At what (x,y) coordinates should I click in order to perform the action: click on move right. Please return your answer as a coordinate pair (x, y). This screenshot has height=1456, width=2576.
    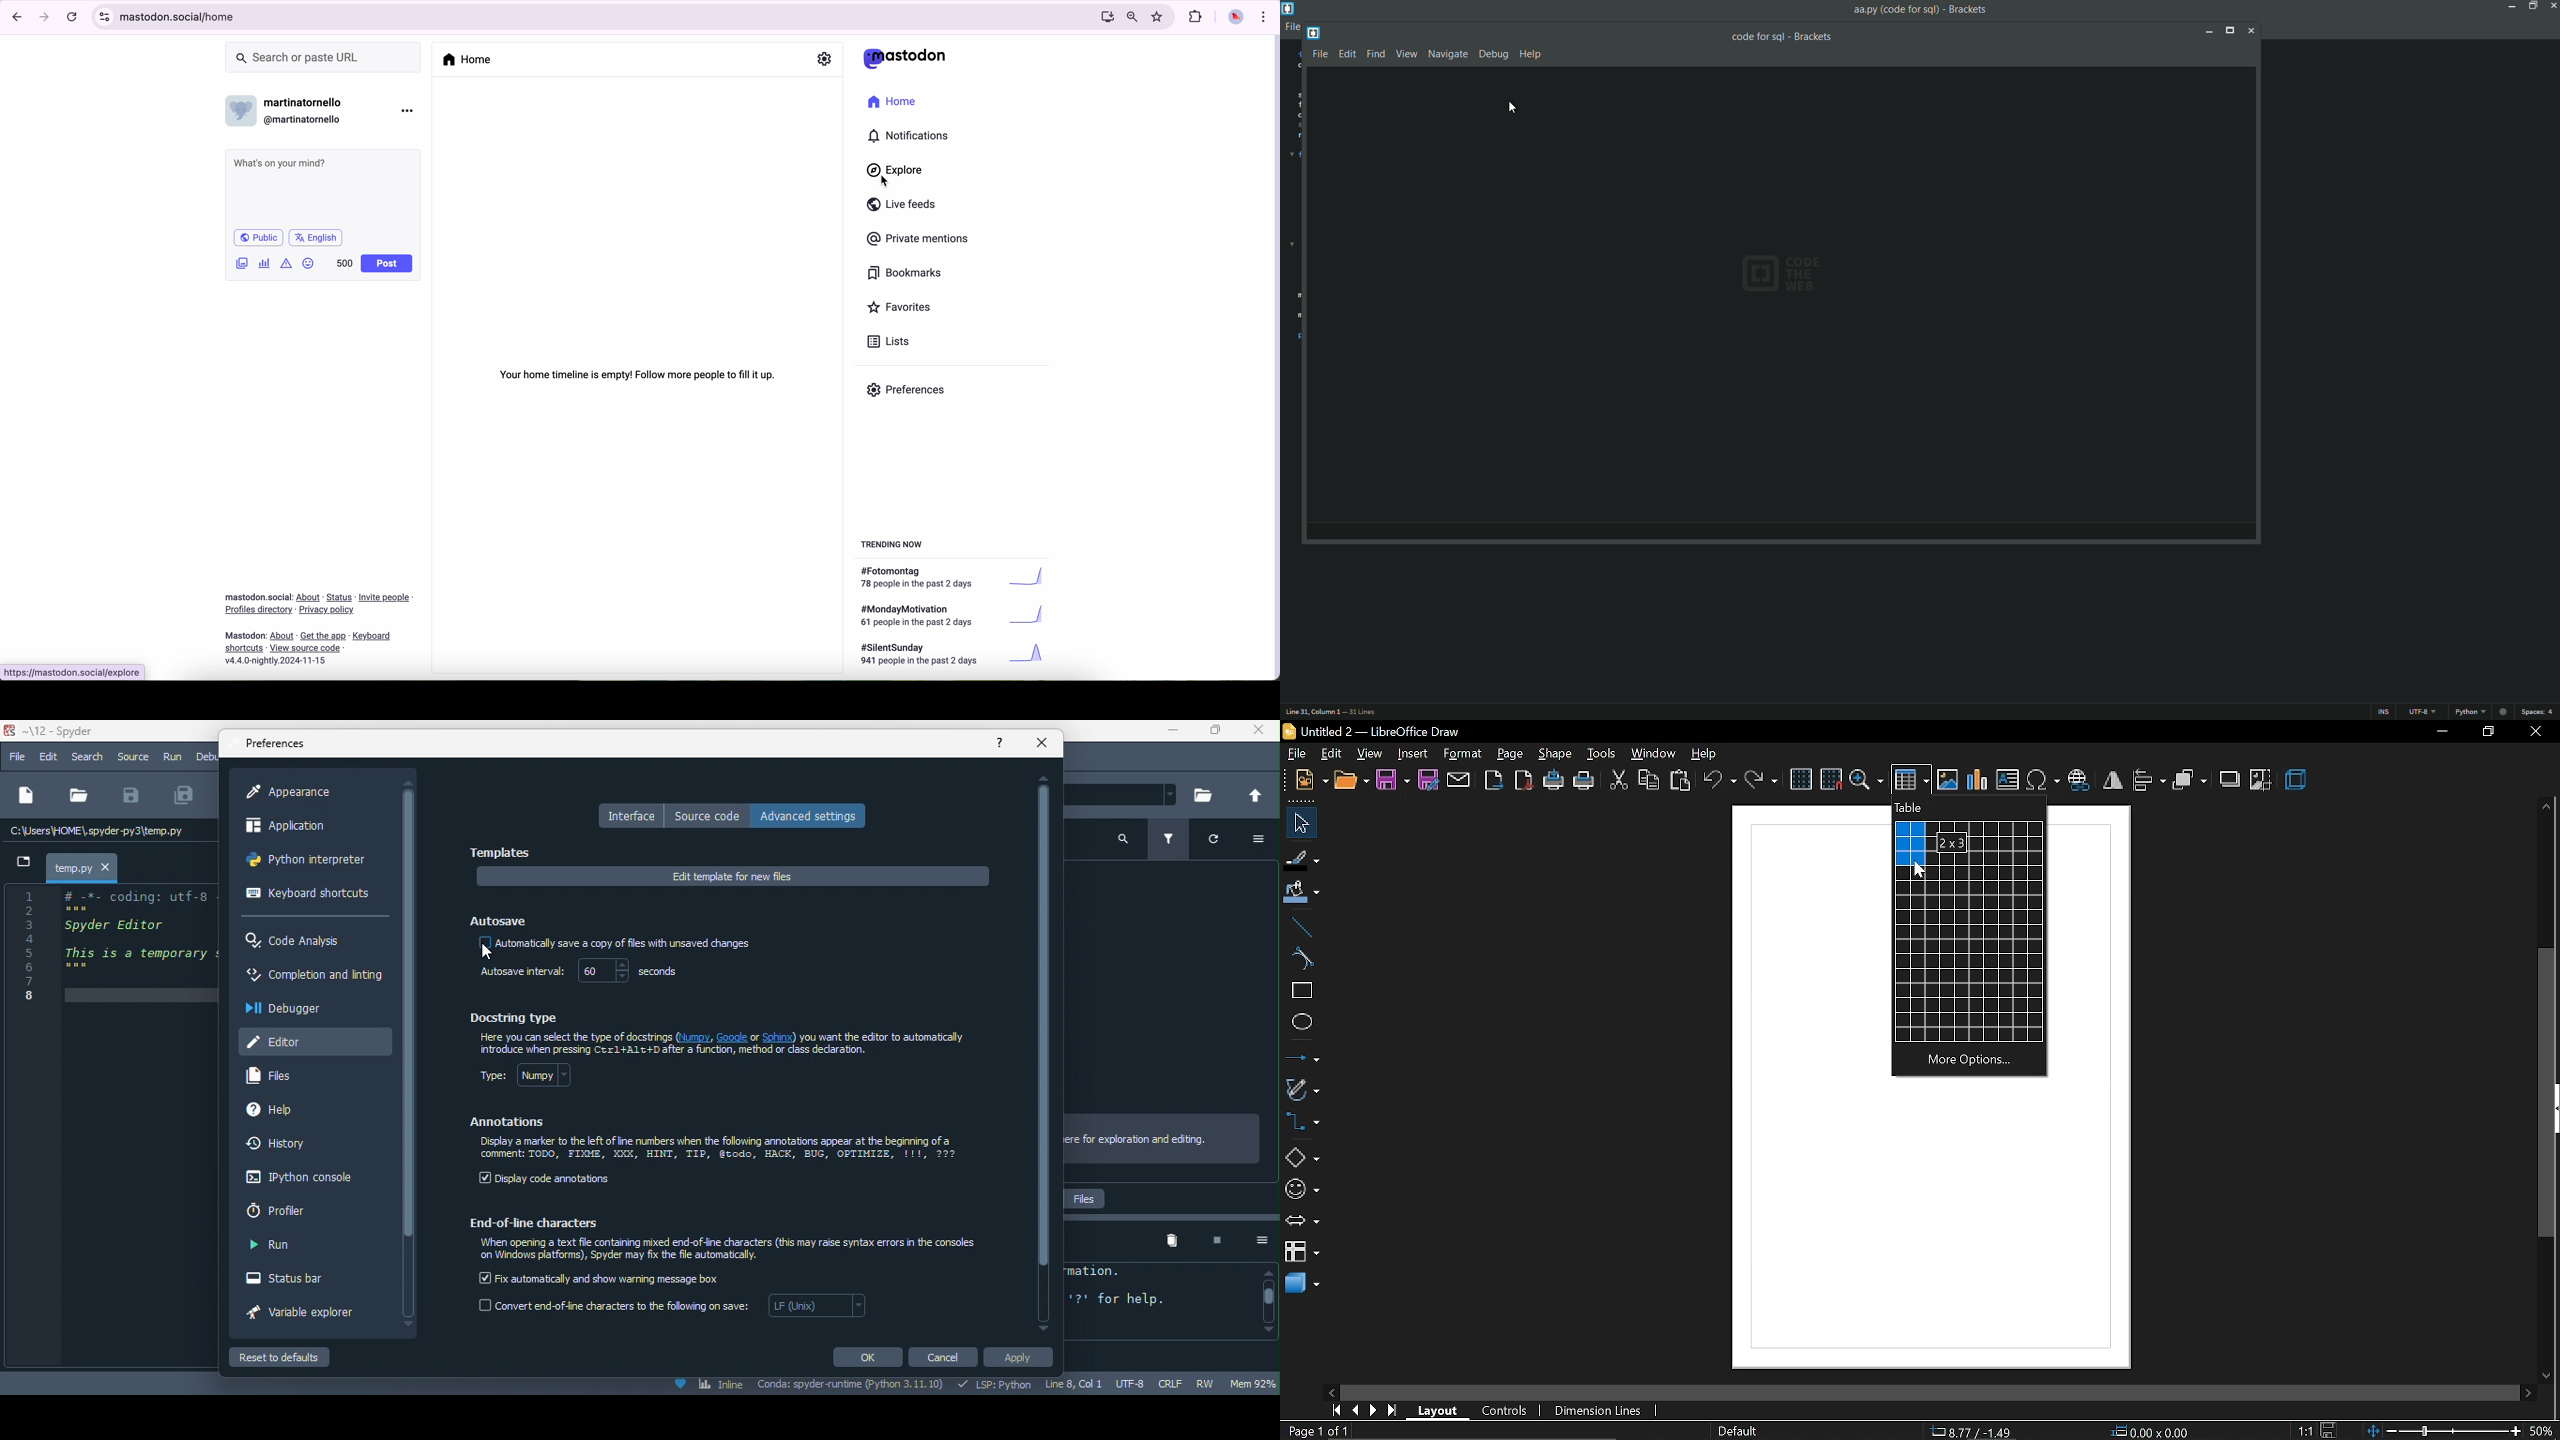
    Looking at the image, I should click on (2531, 1393).